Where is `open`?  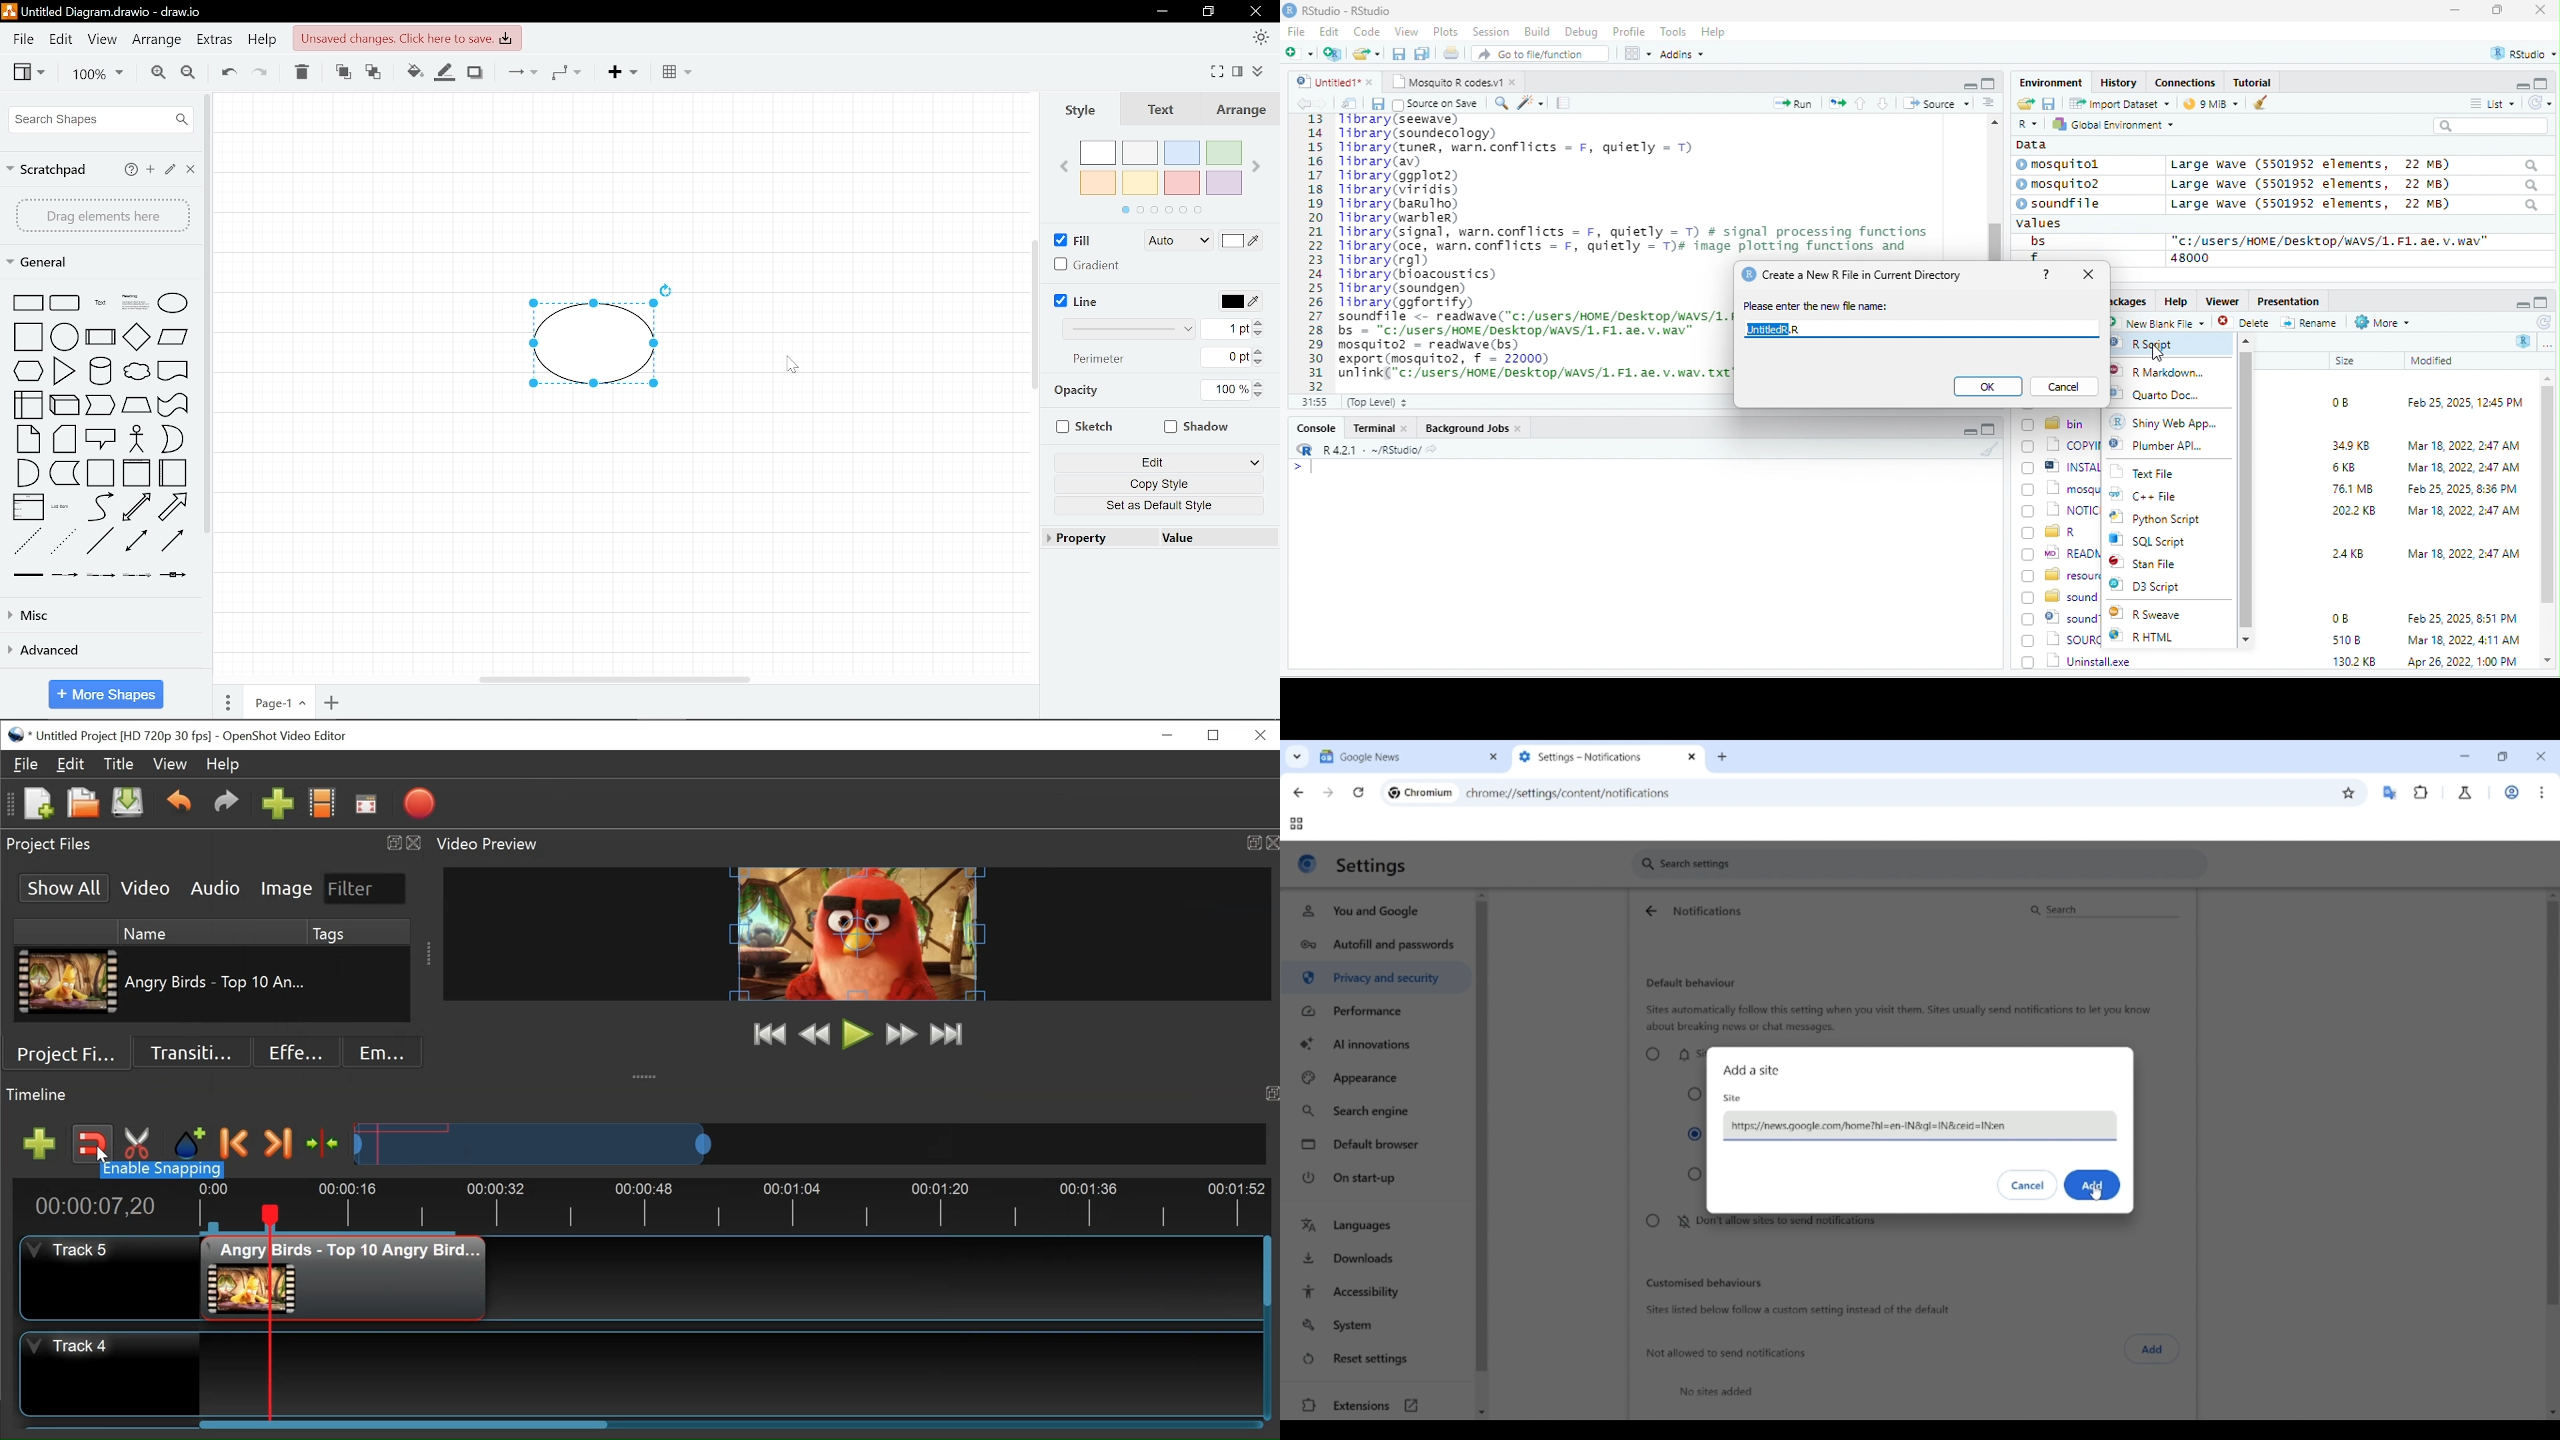
open is located at coordinates (1837, 101).